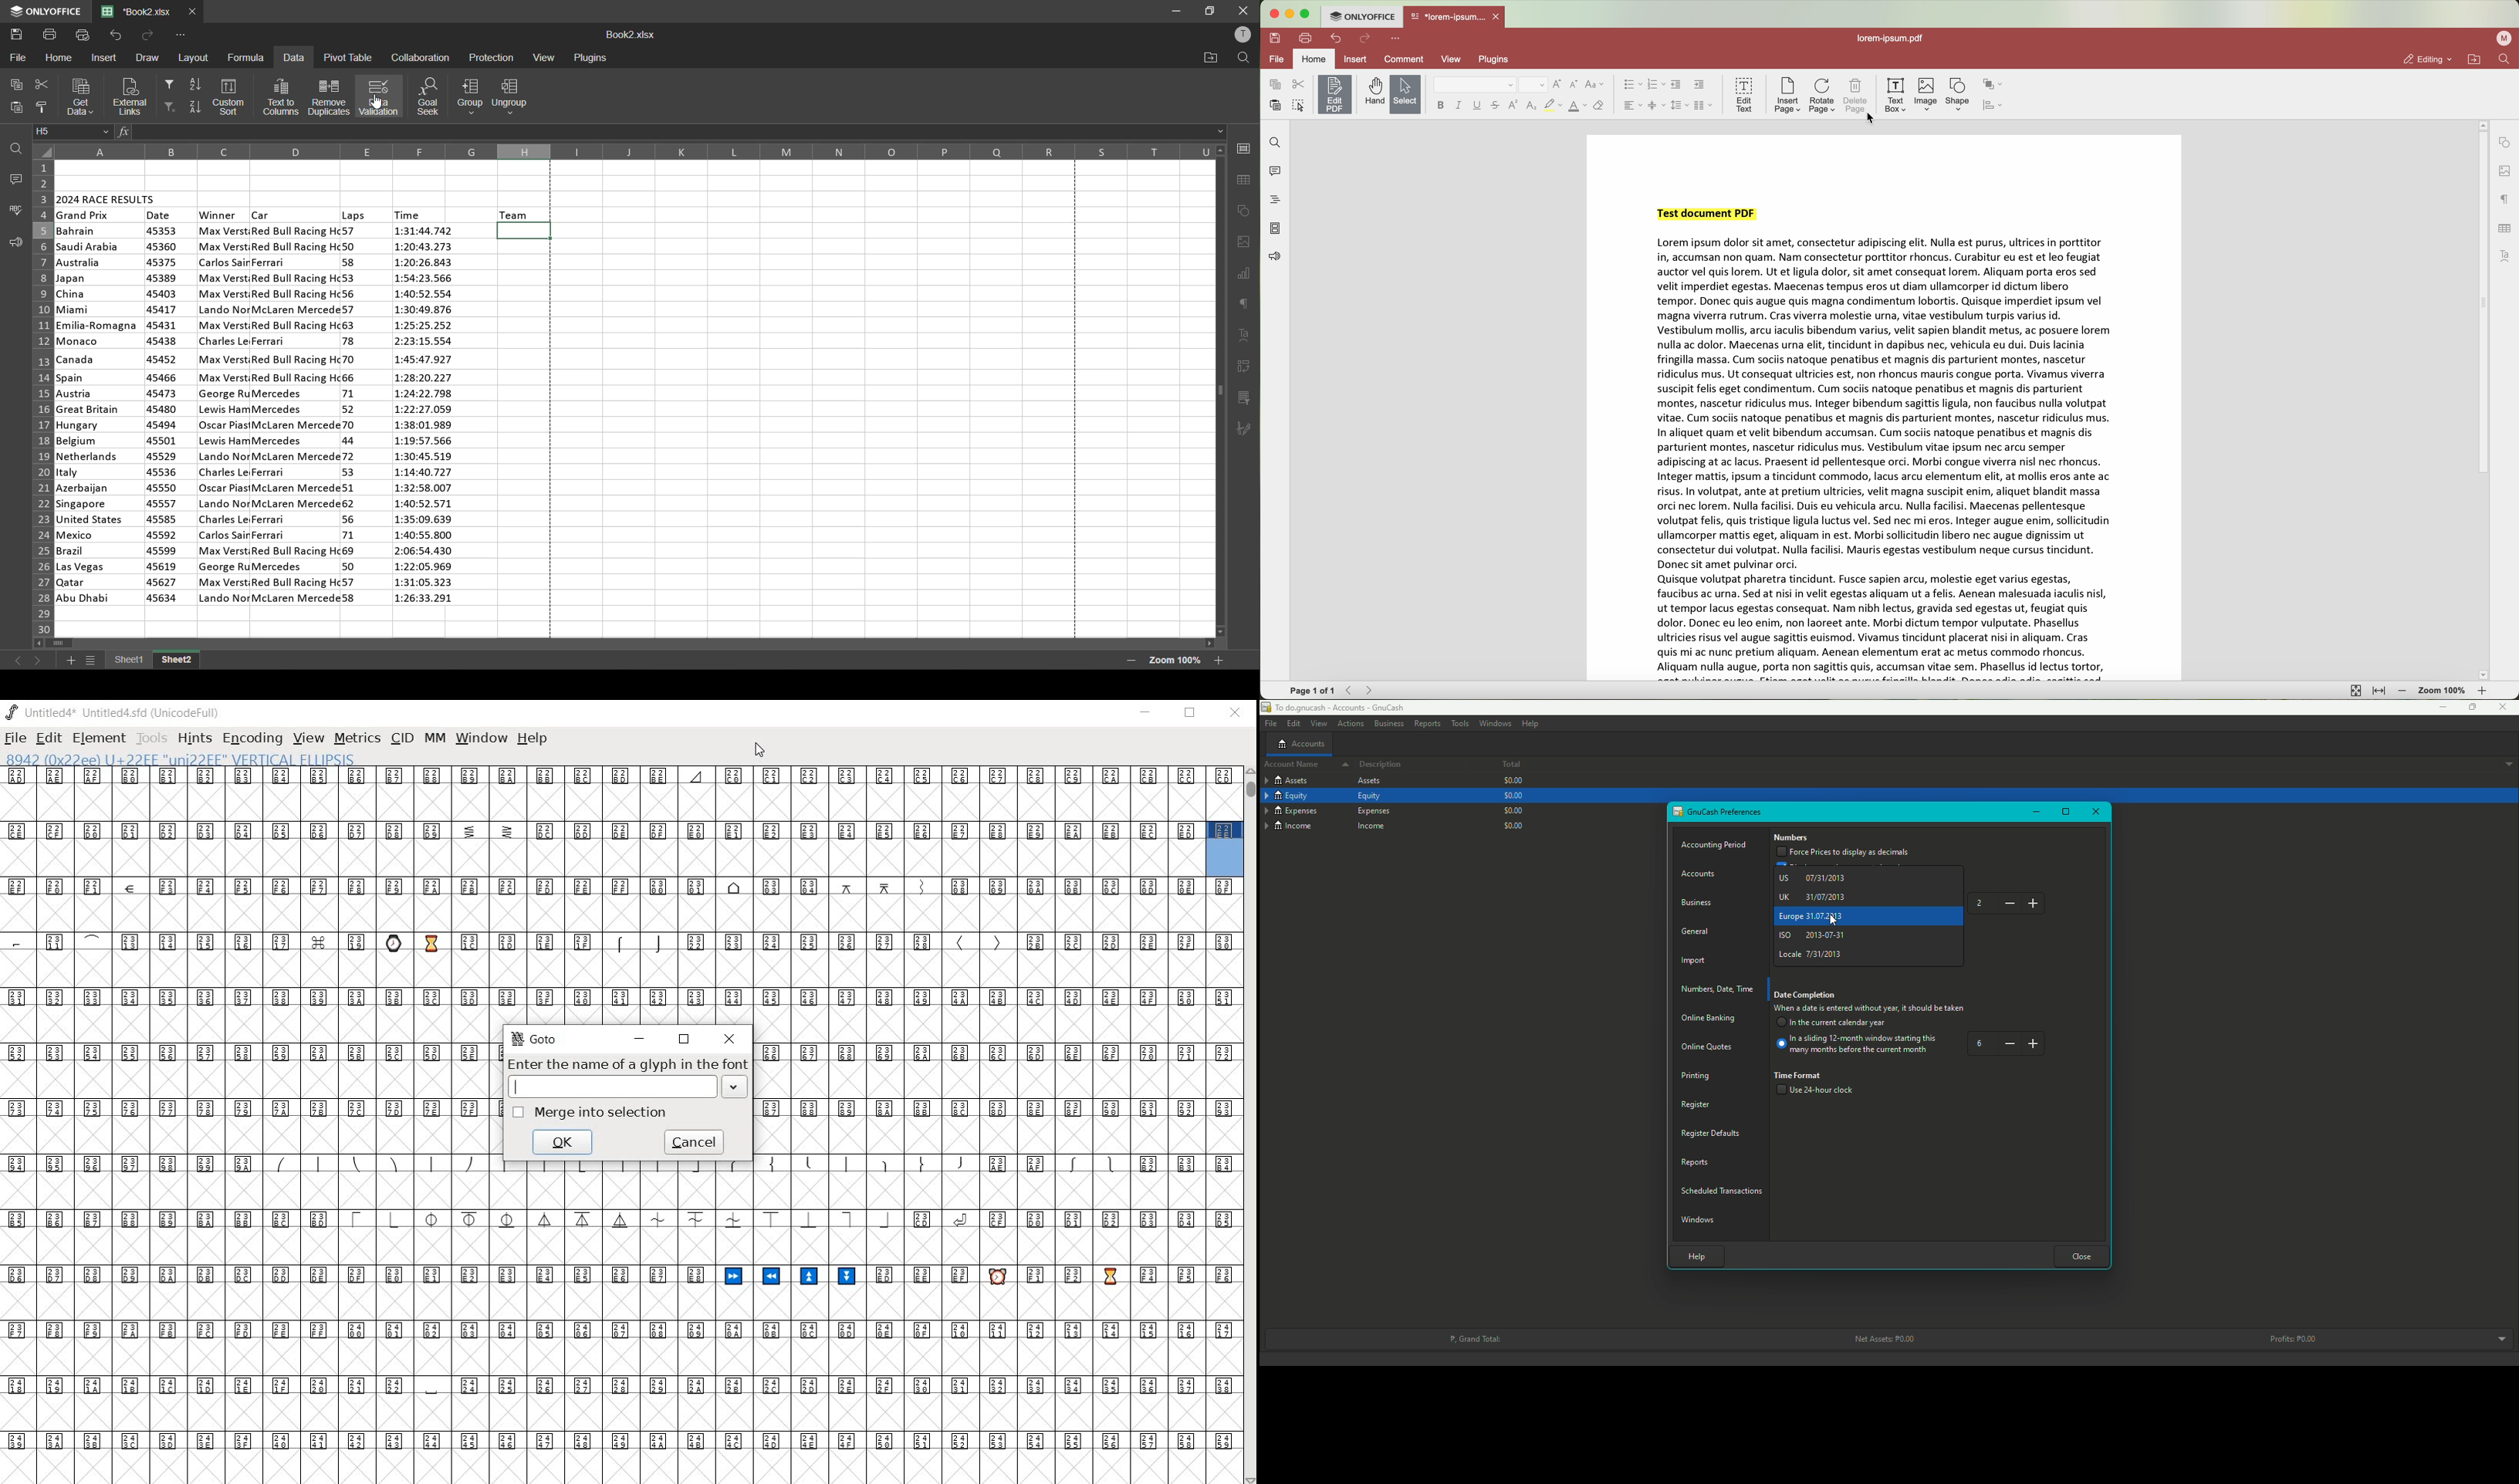  I want to click on get data, so click(79, 96).